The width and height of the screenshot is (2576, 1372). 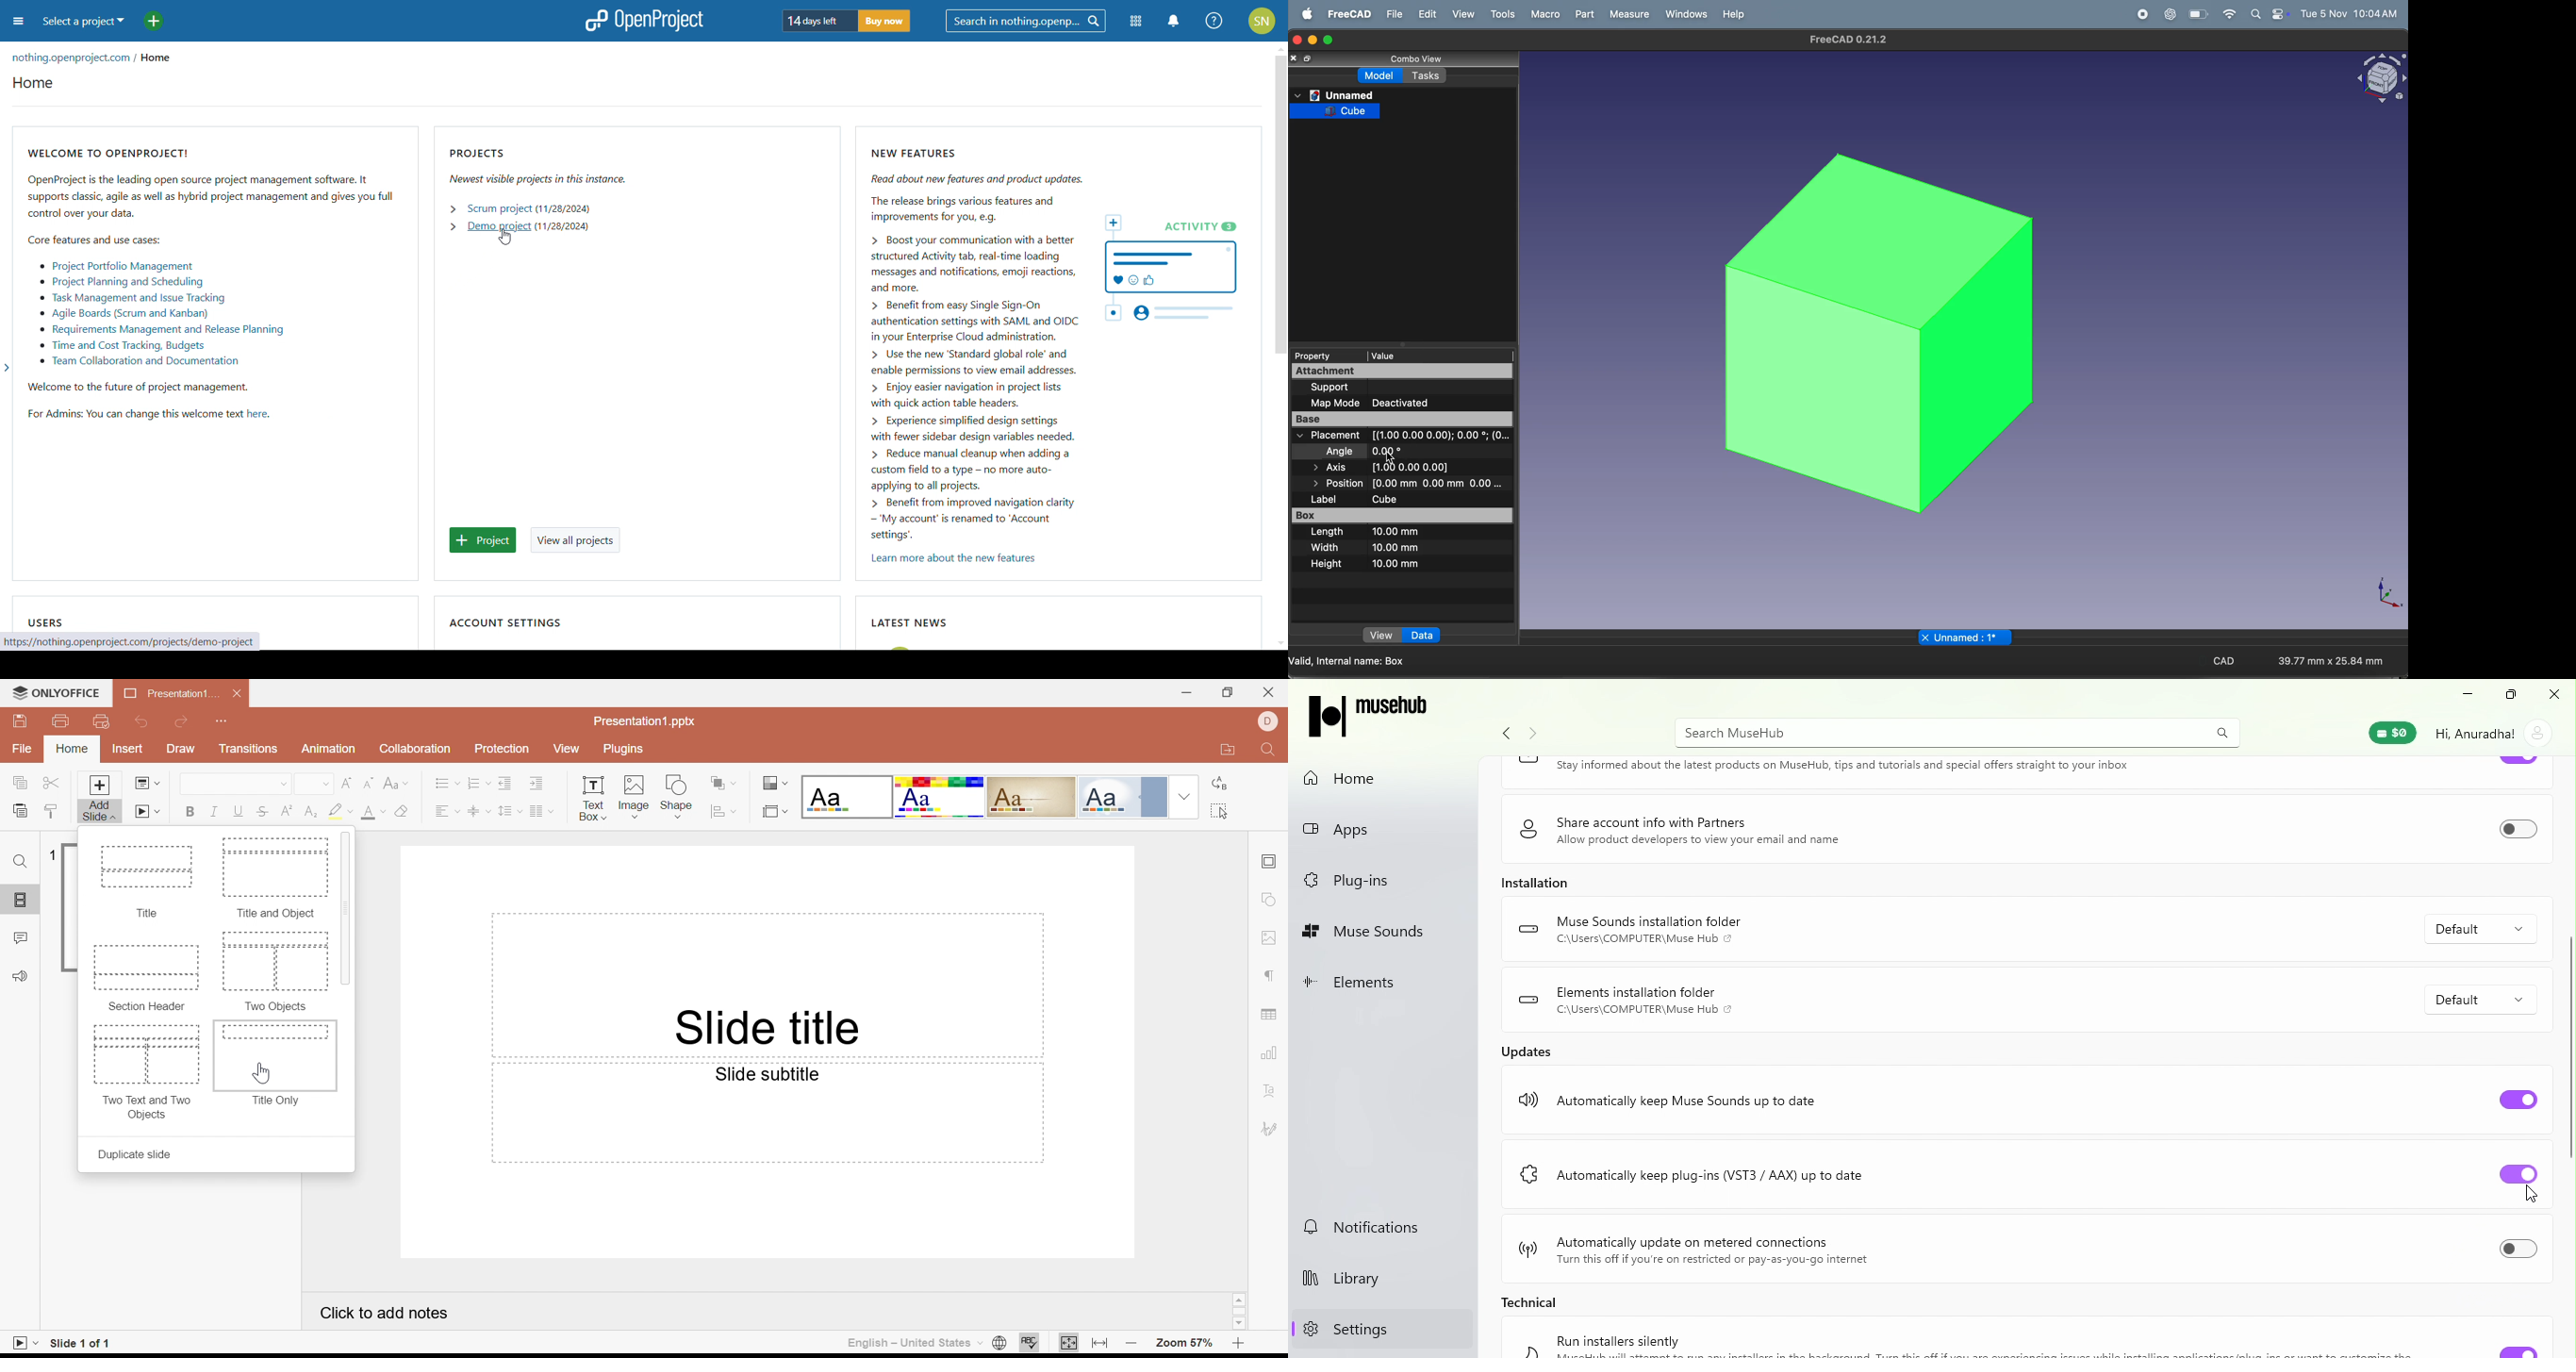 I want to click on Title, so click(x=144, y=881).